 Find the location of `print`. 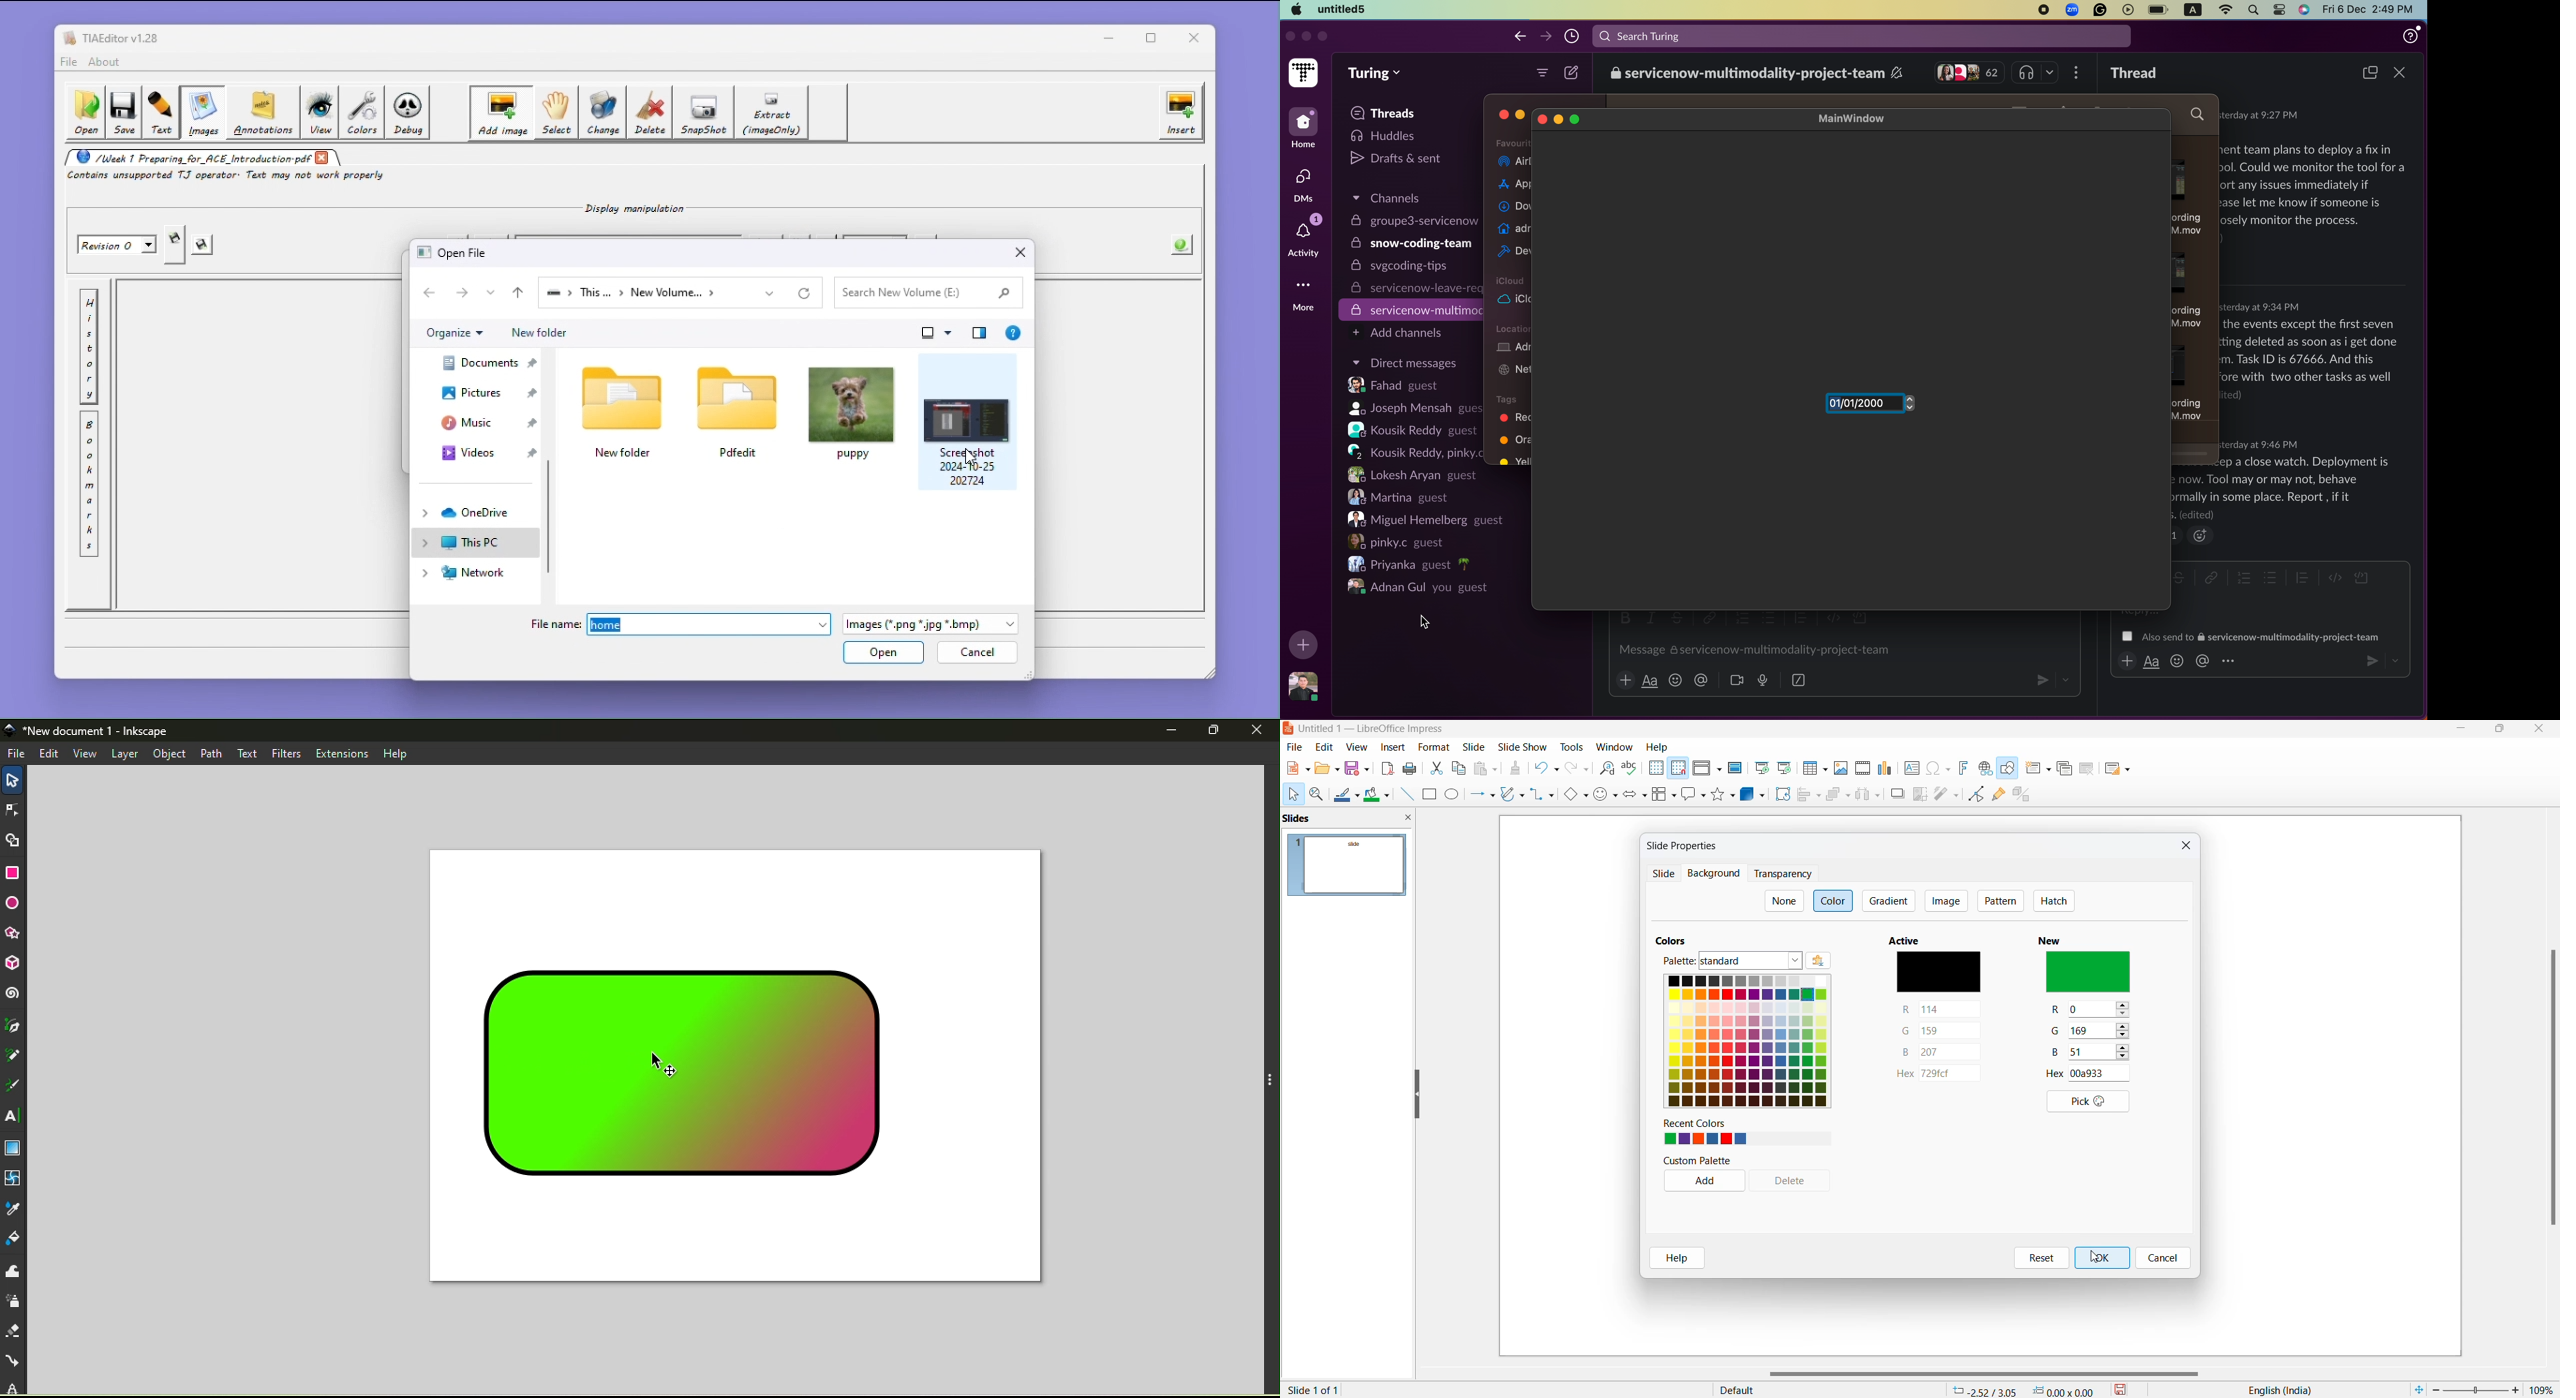

print is located at coordinates (1413, 768).